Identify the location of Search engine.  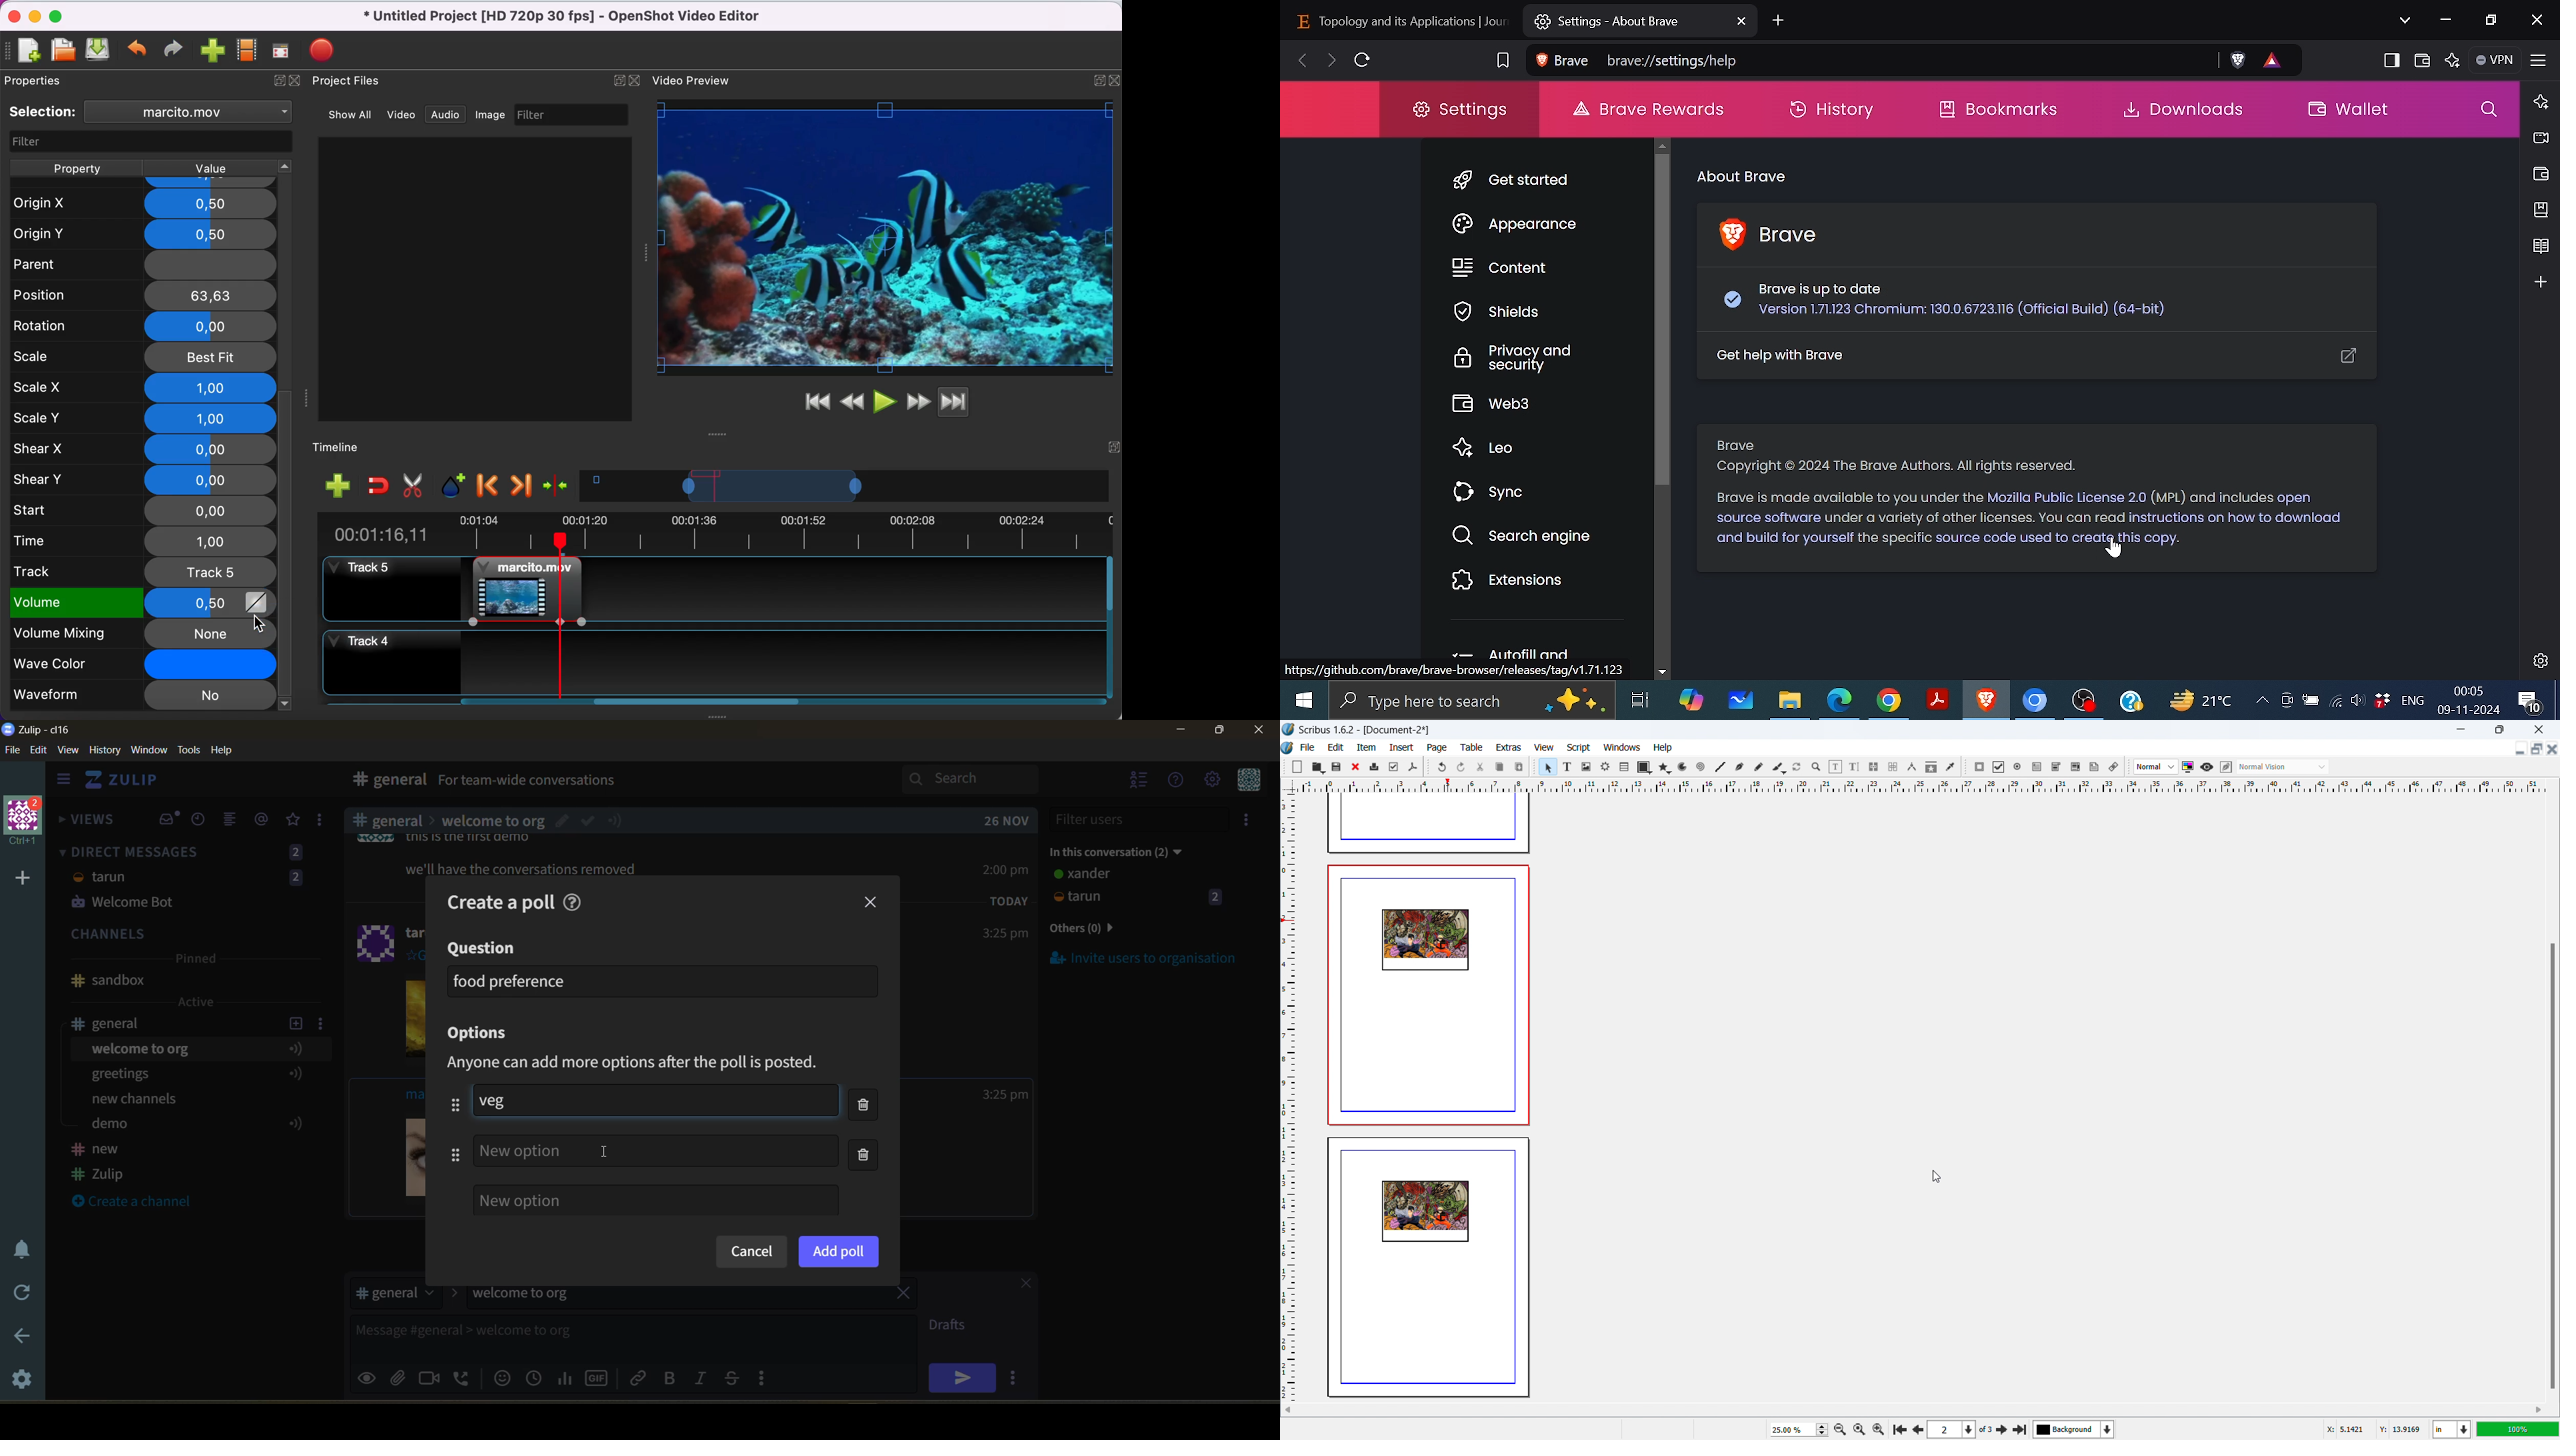
(1525, 535).